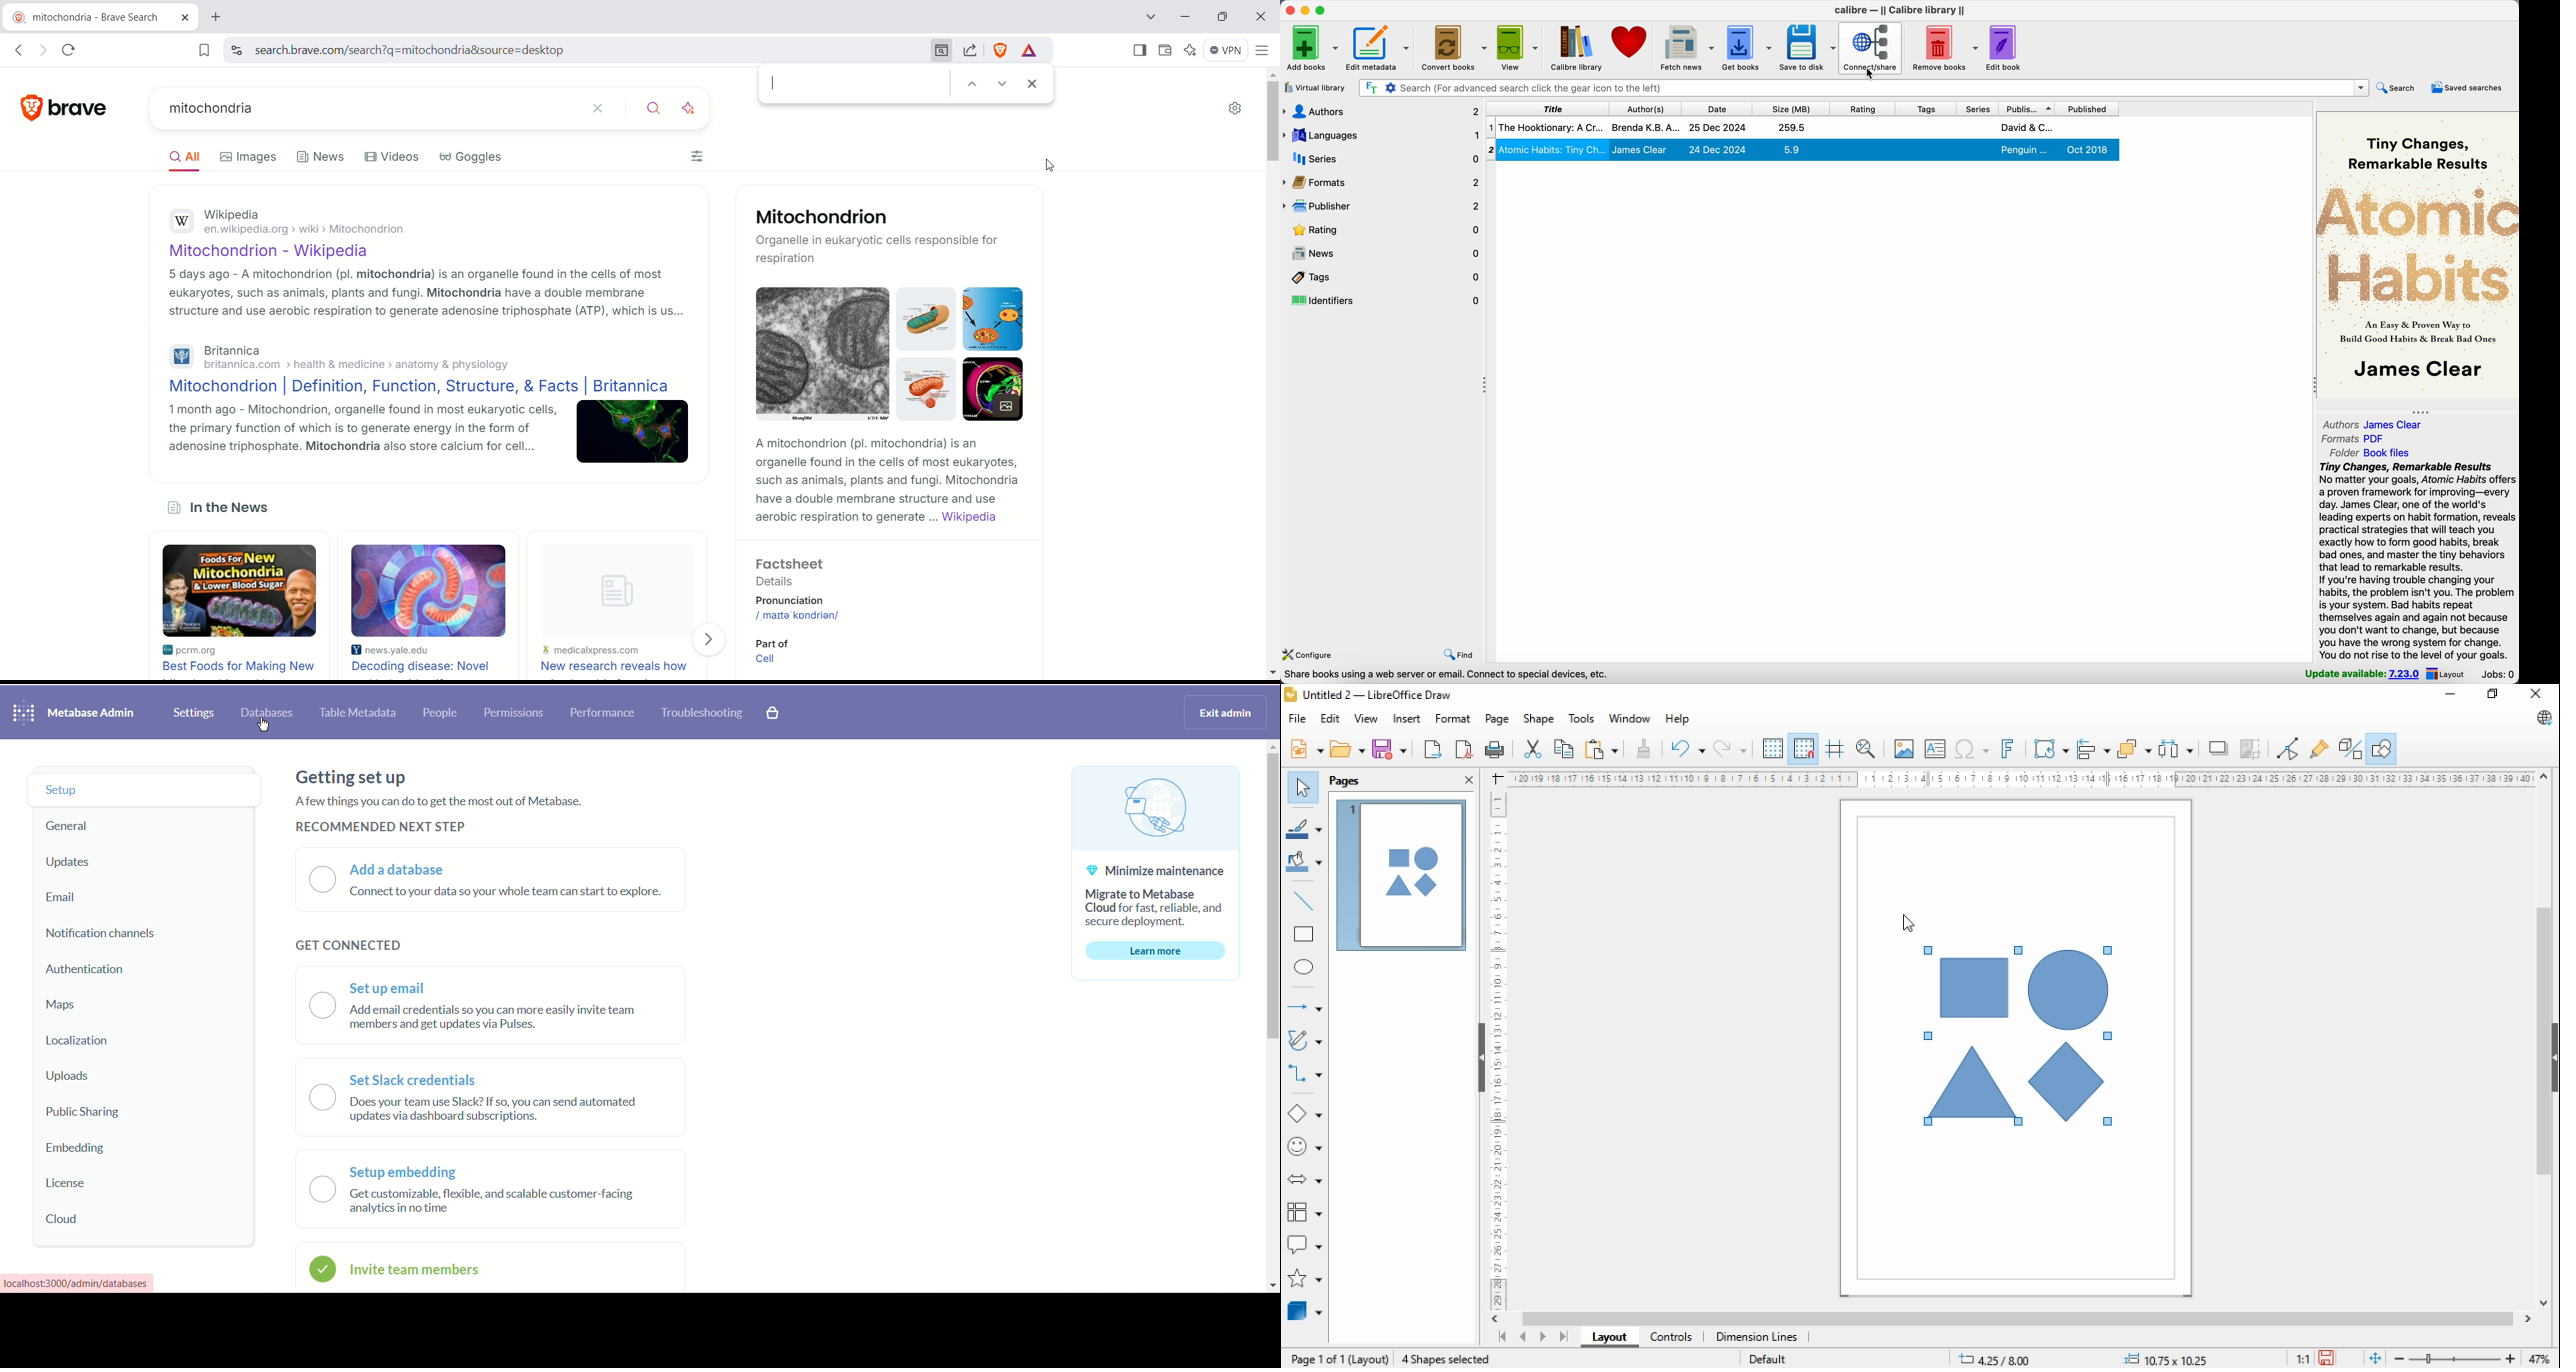  I want to click on page, so click(1496, 720).